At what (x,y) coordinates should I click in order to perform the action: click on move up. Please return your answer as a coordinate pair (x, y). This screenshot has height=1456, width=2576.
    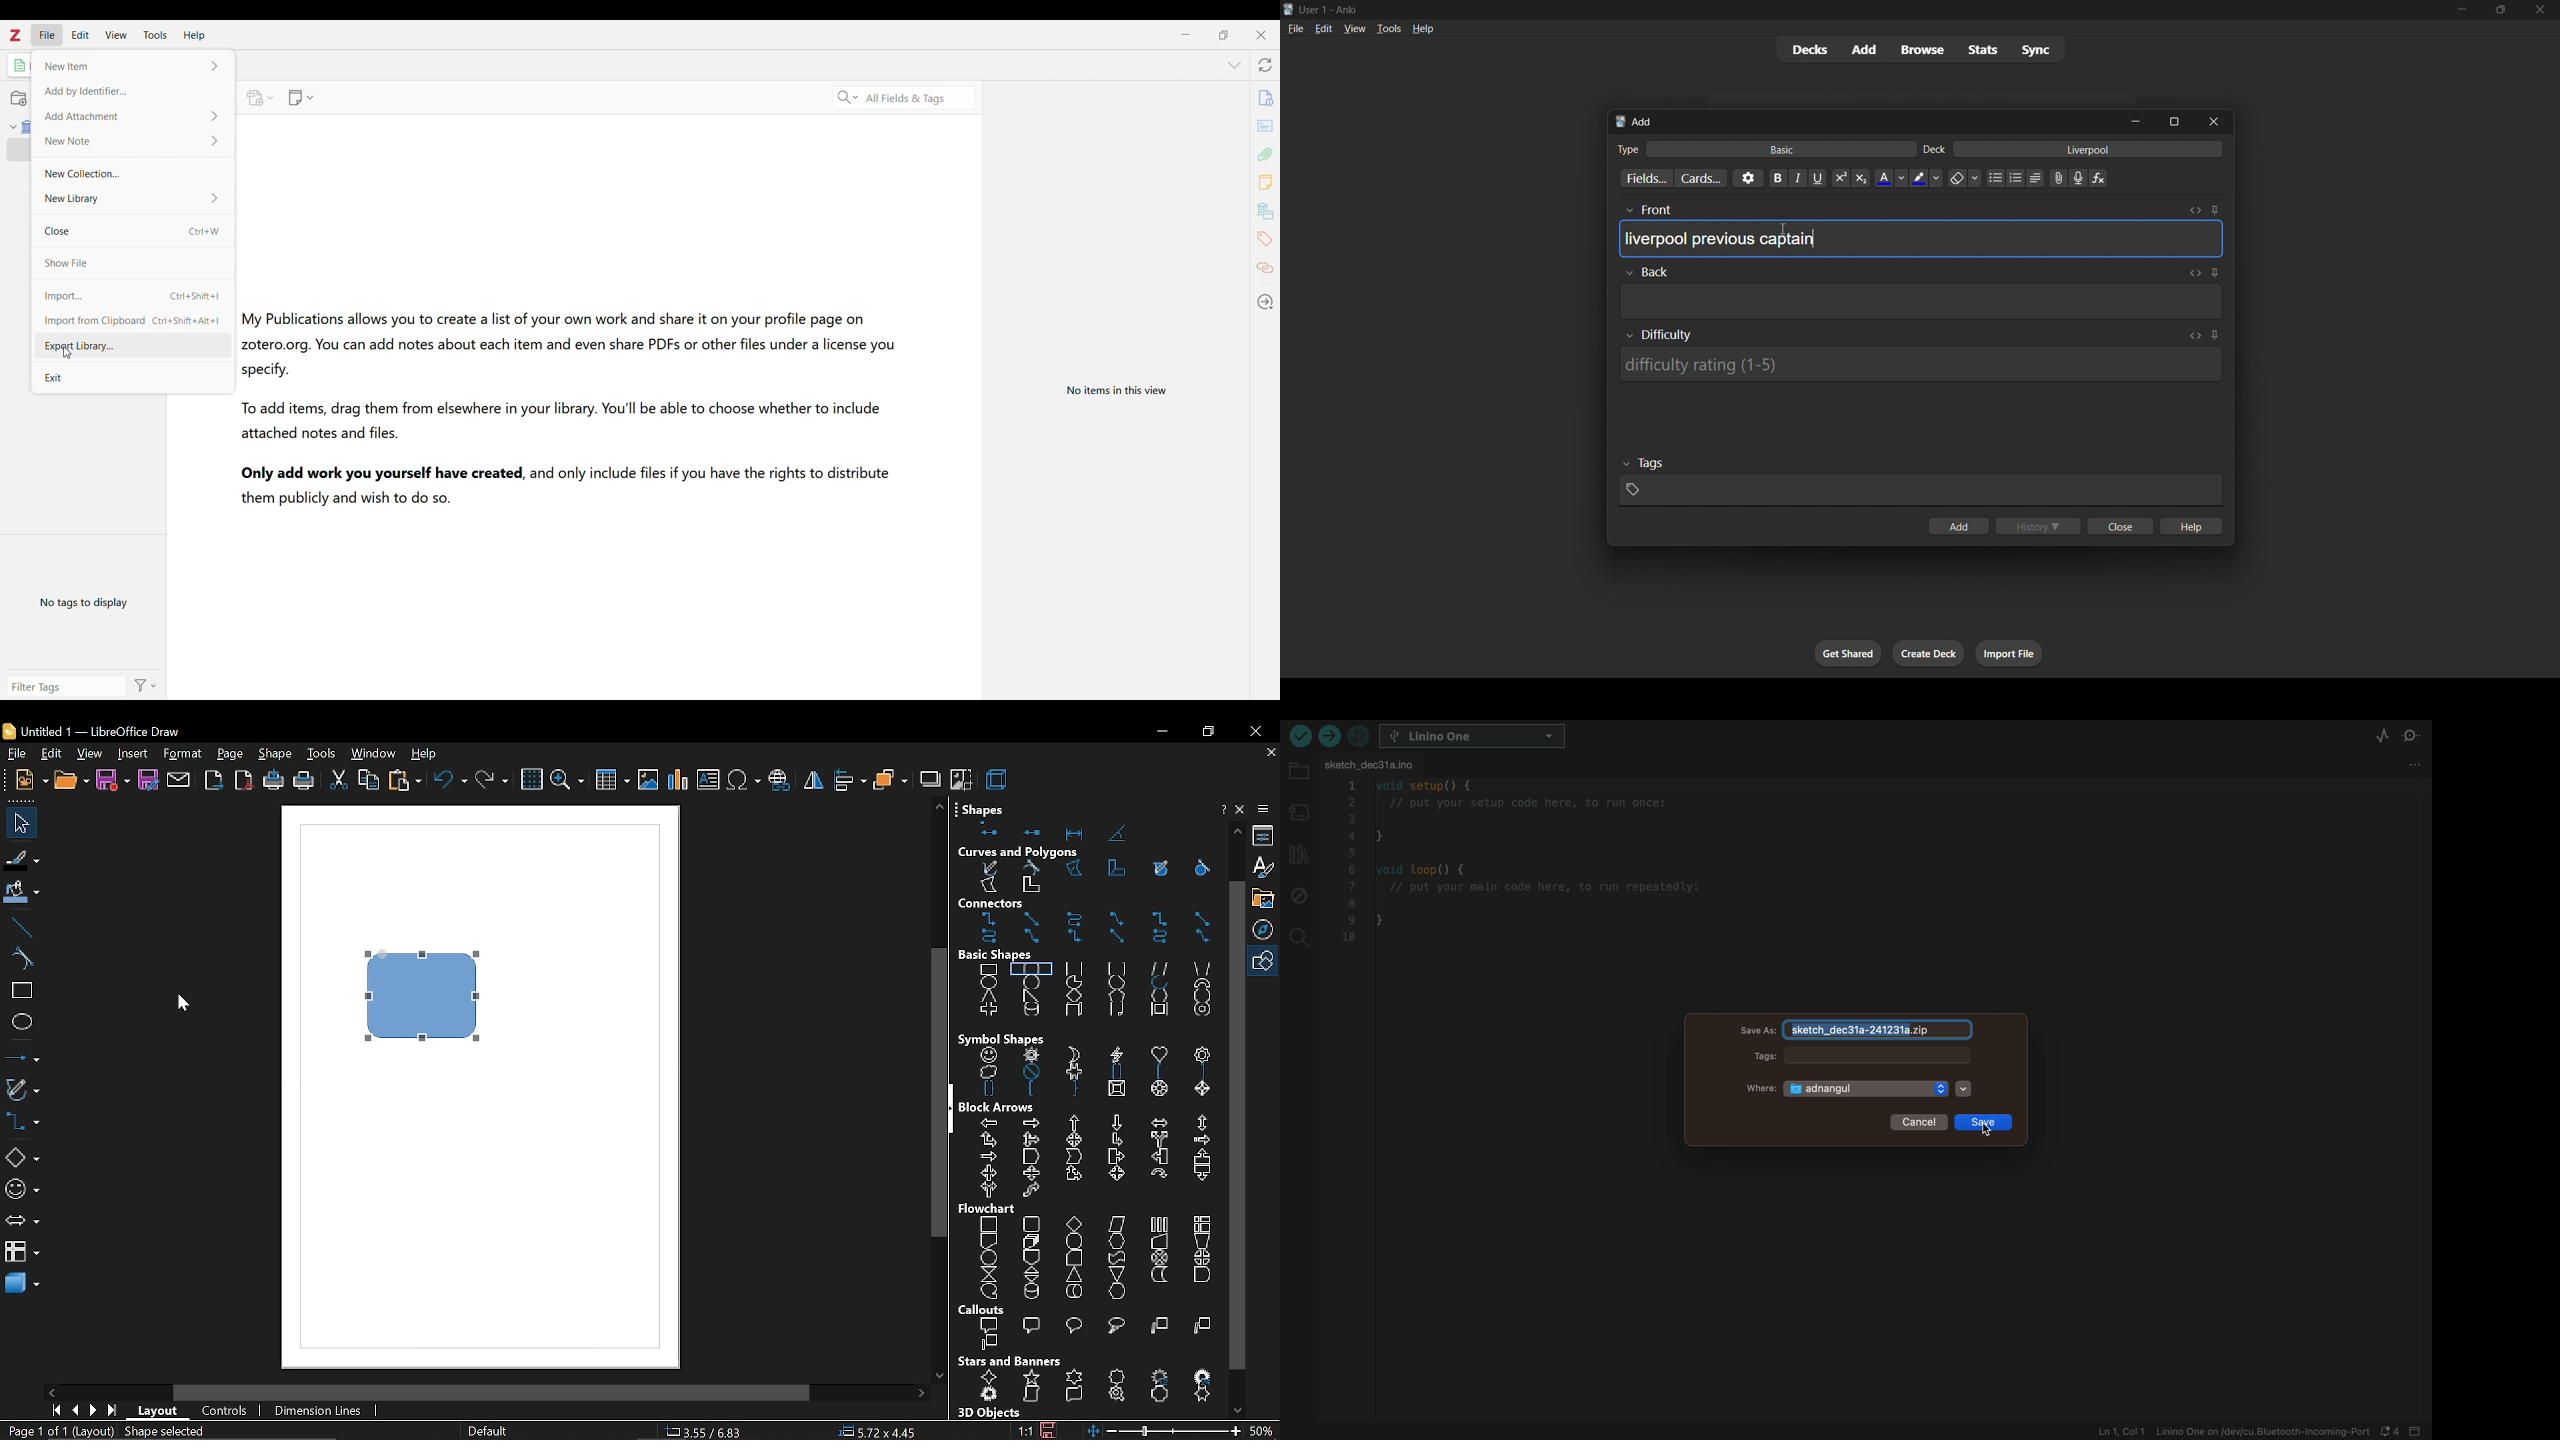
    Looking at the image, I should click on (1238, 830).